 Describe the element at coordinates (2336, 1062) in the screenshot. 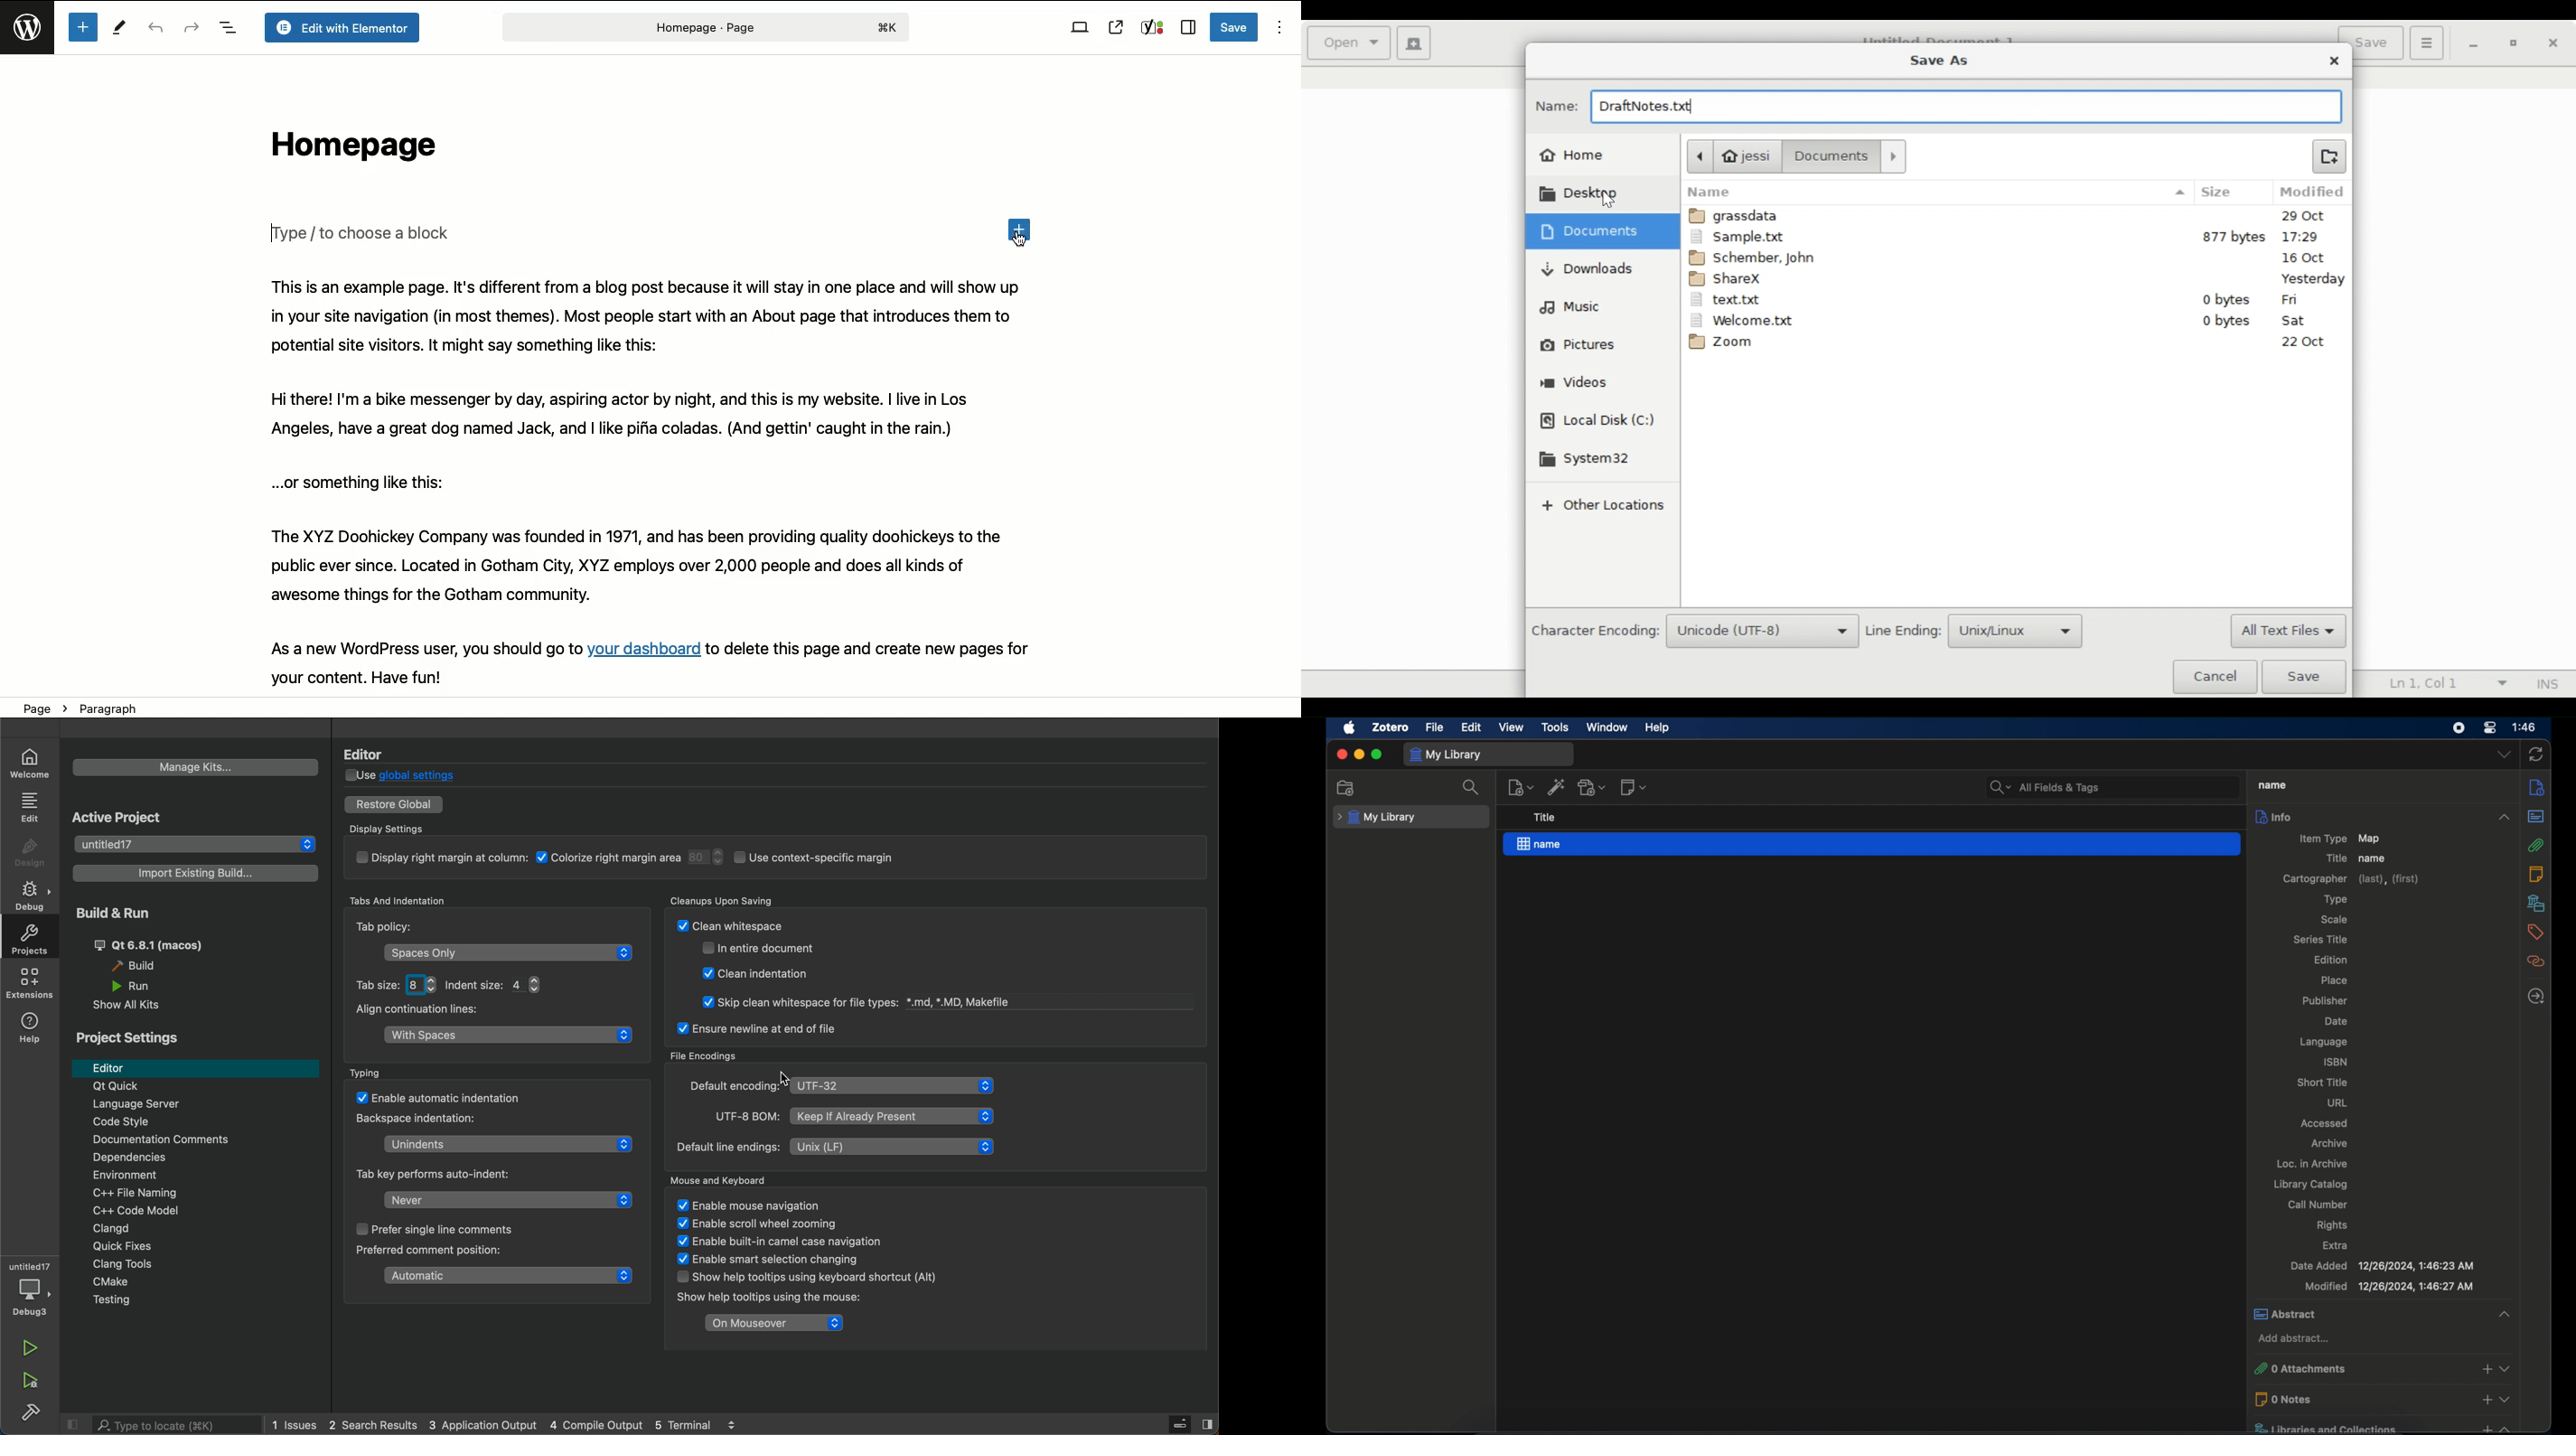

I see `isbn` at that location.